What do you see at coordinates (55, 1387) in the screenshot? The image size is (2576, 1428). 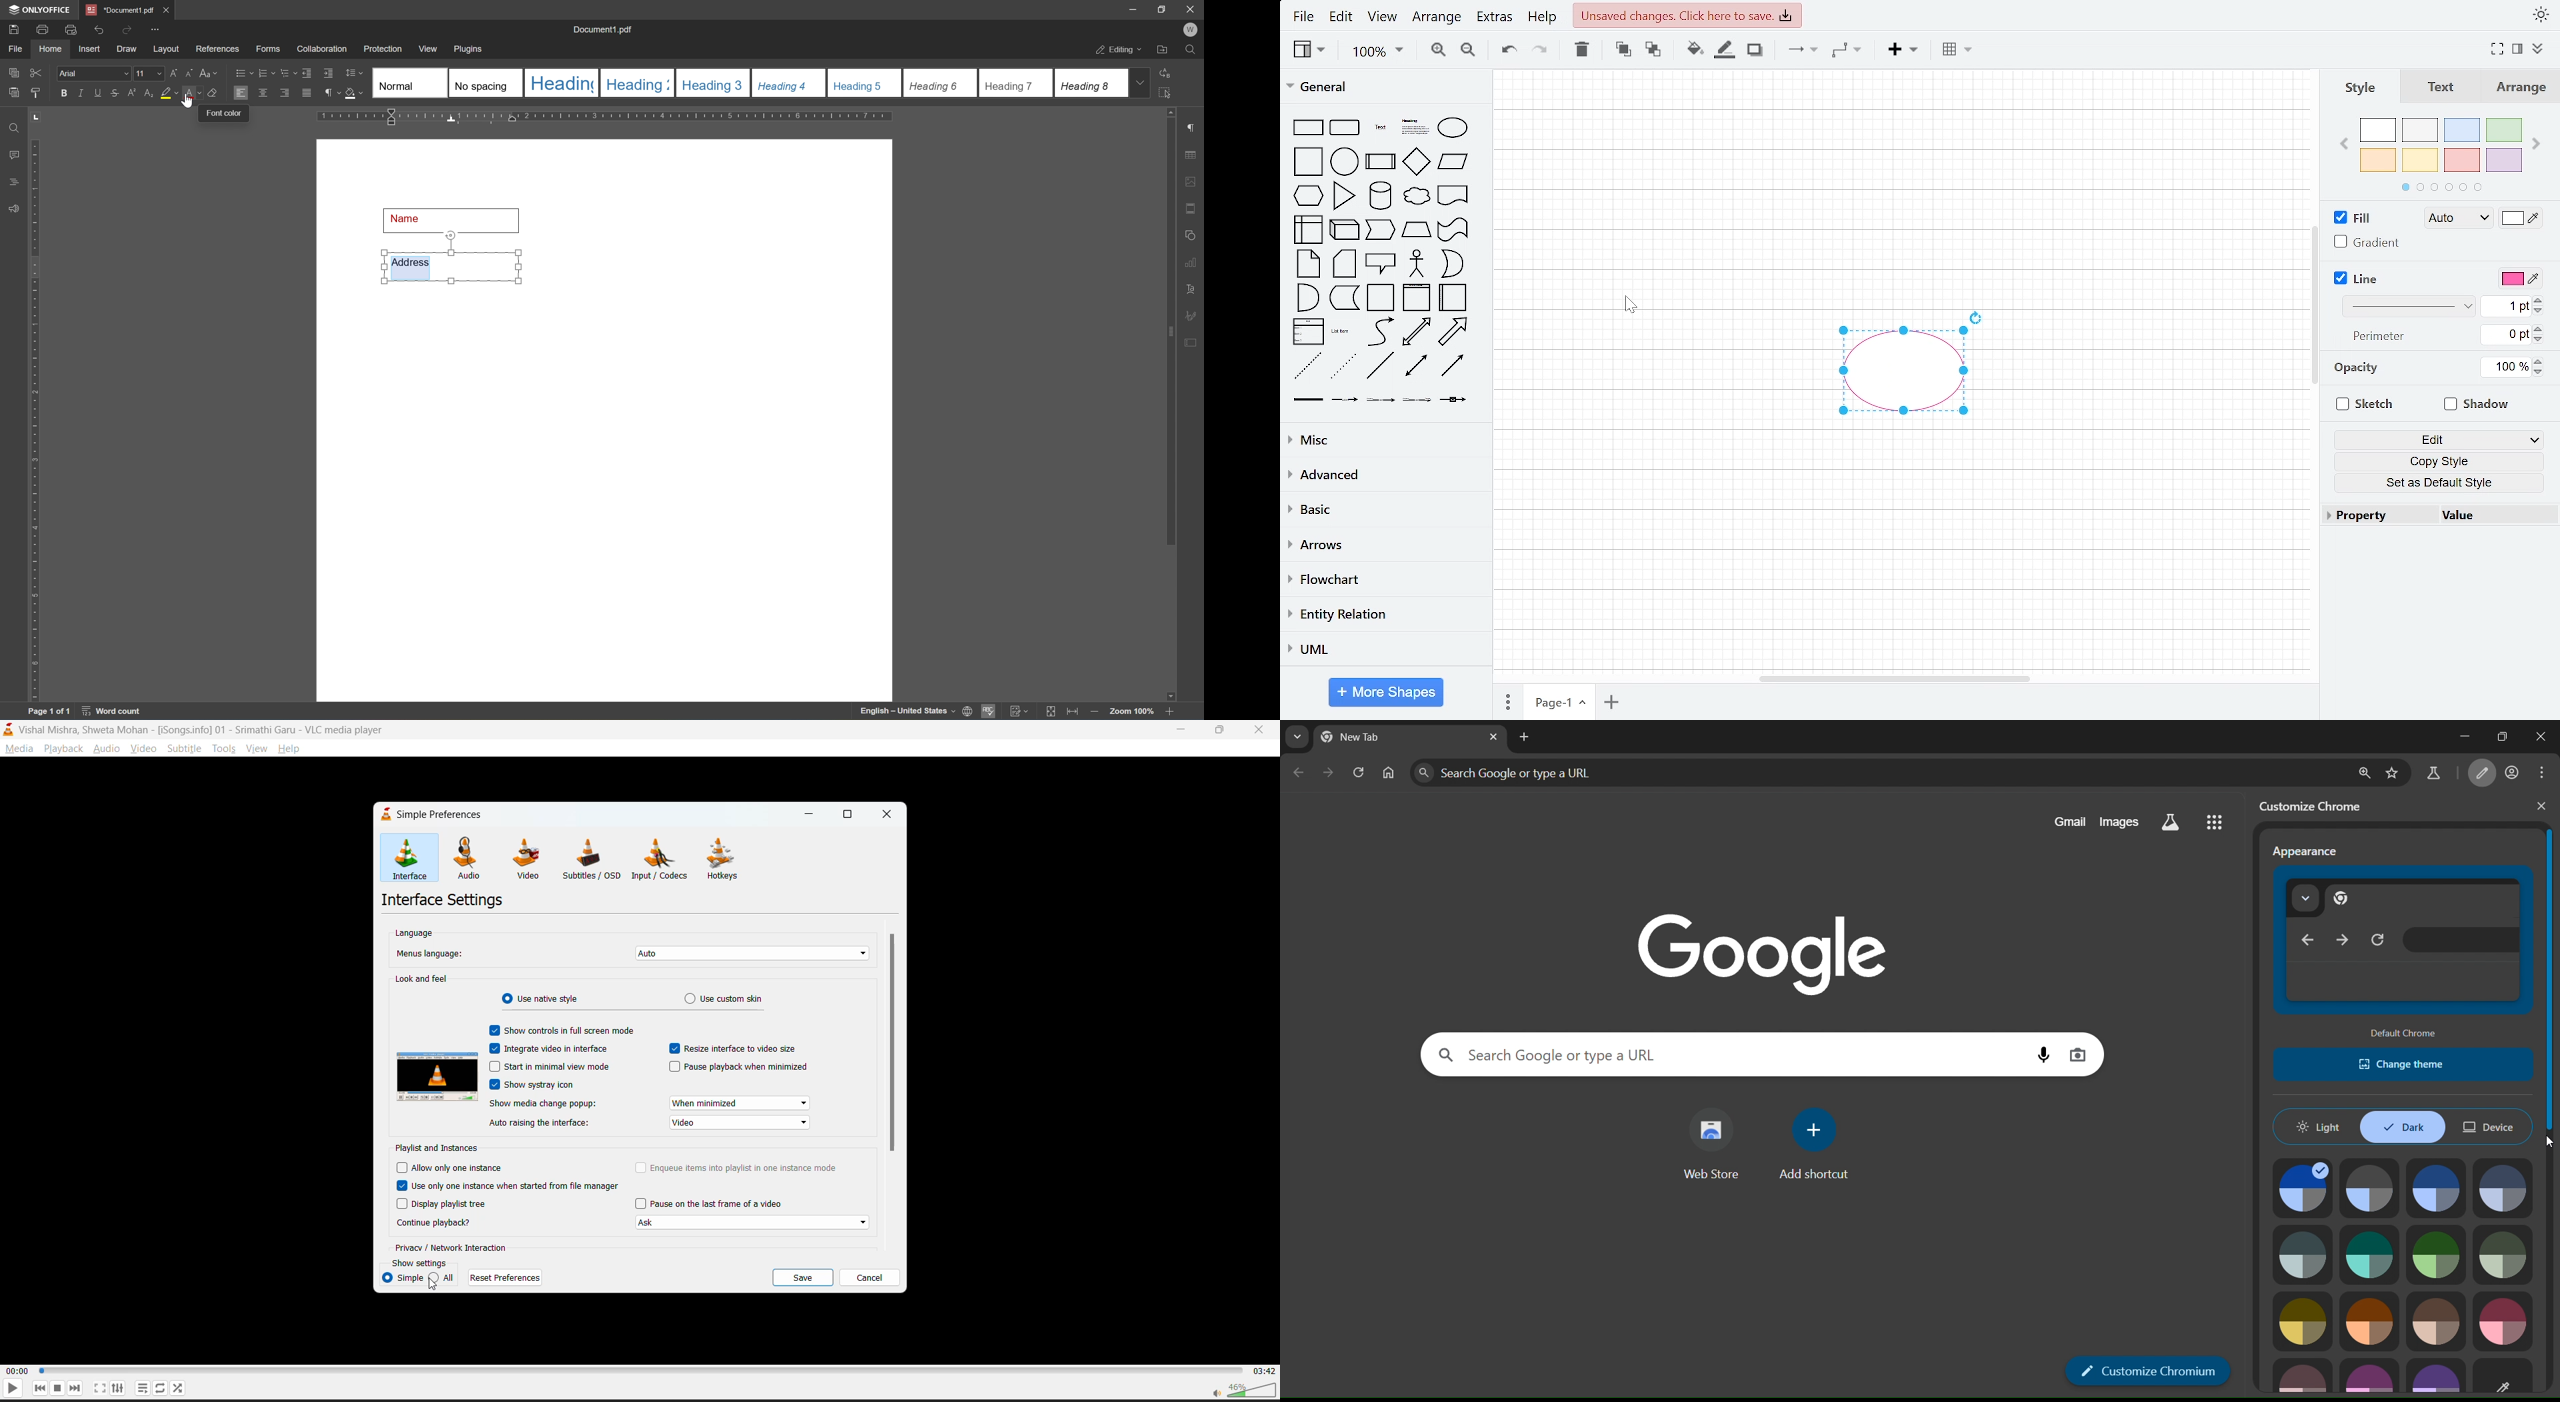 I see `stop` at bounding box center [55, 1387].